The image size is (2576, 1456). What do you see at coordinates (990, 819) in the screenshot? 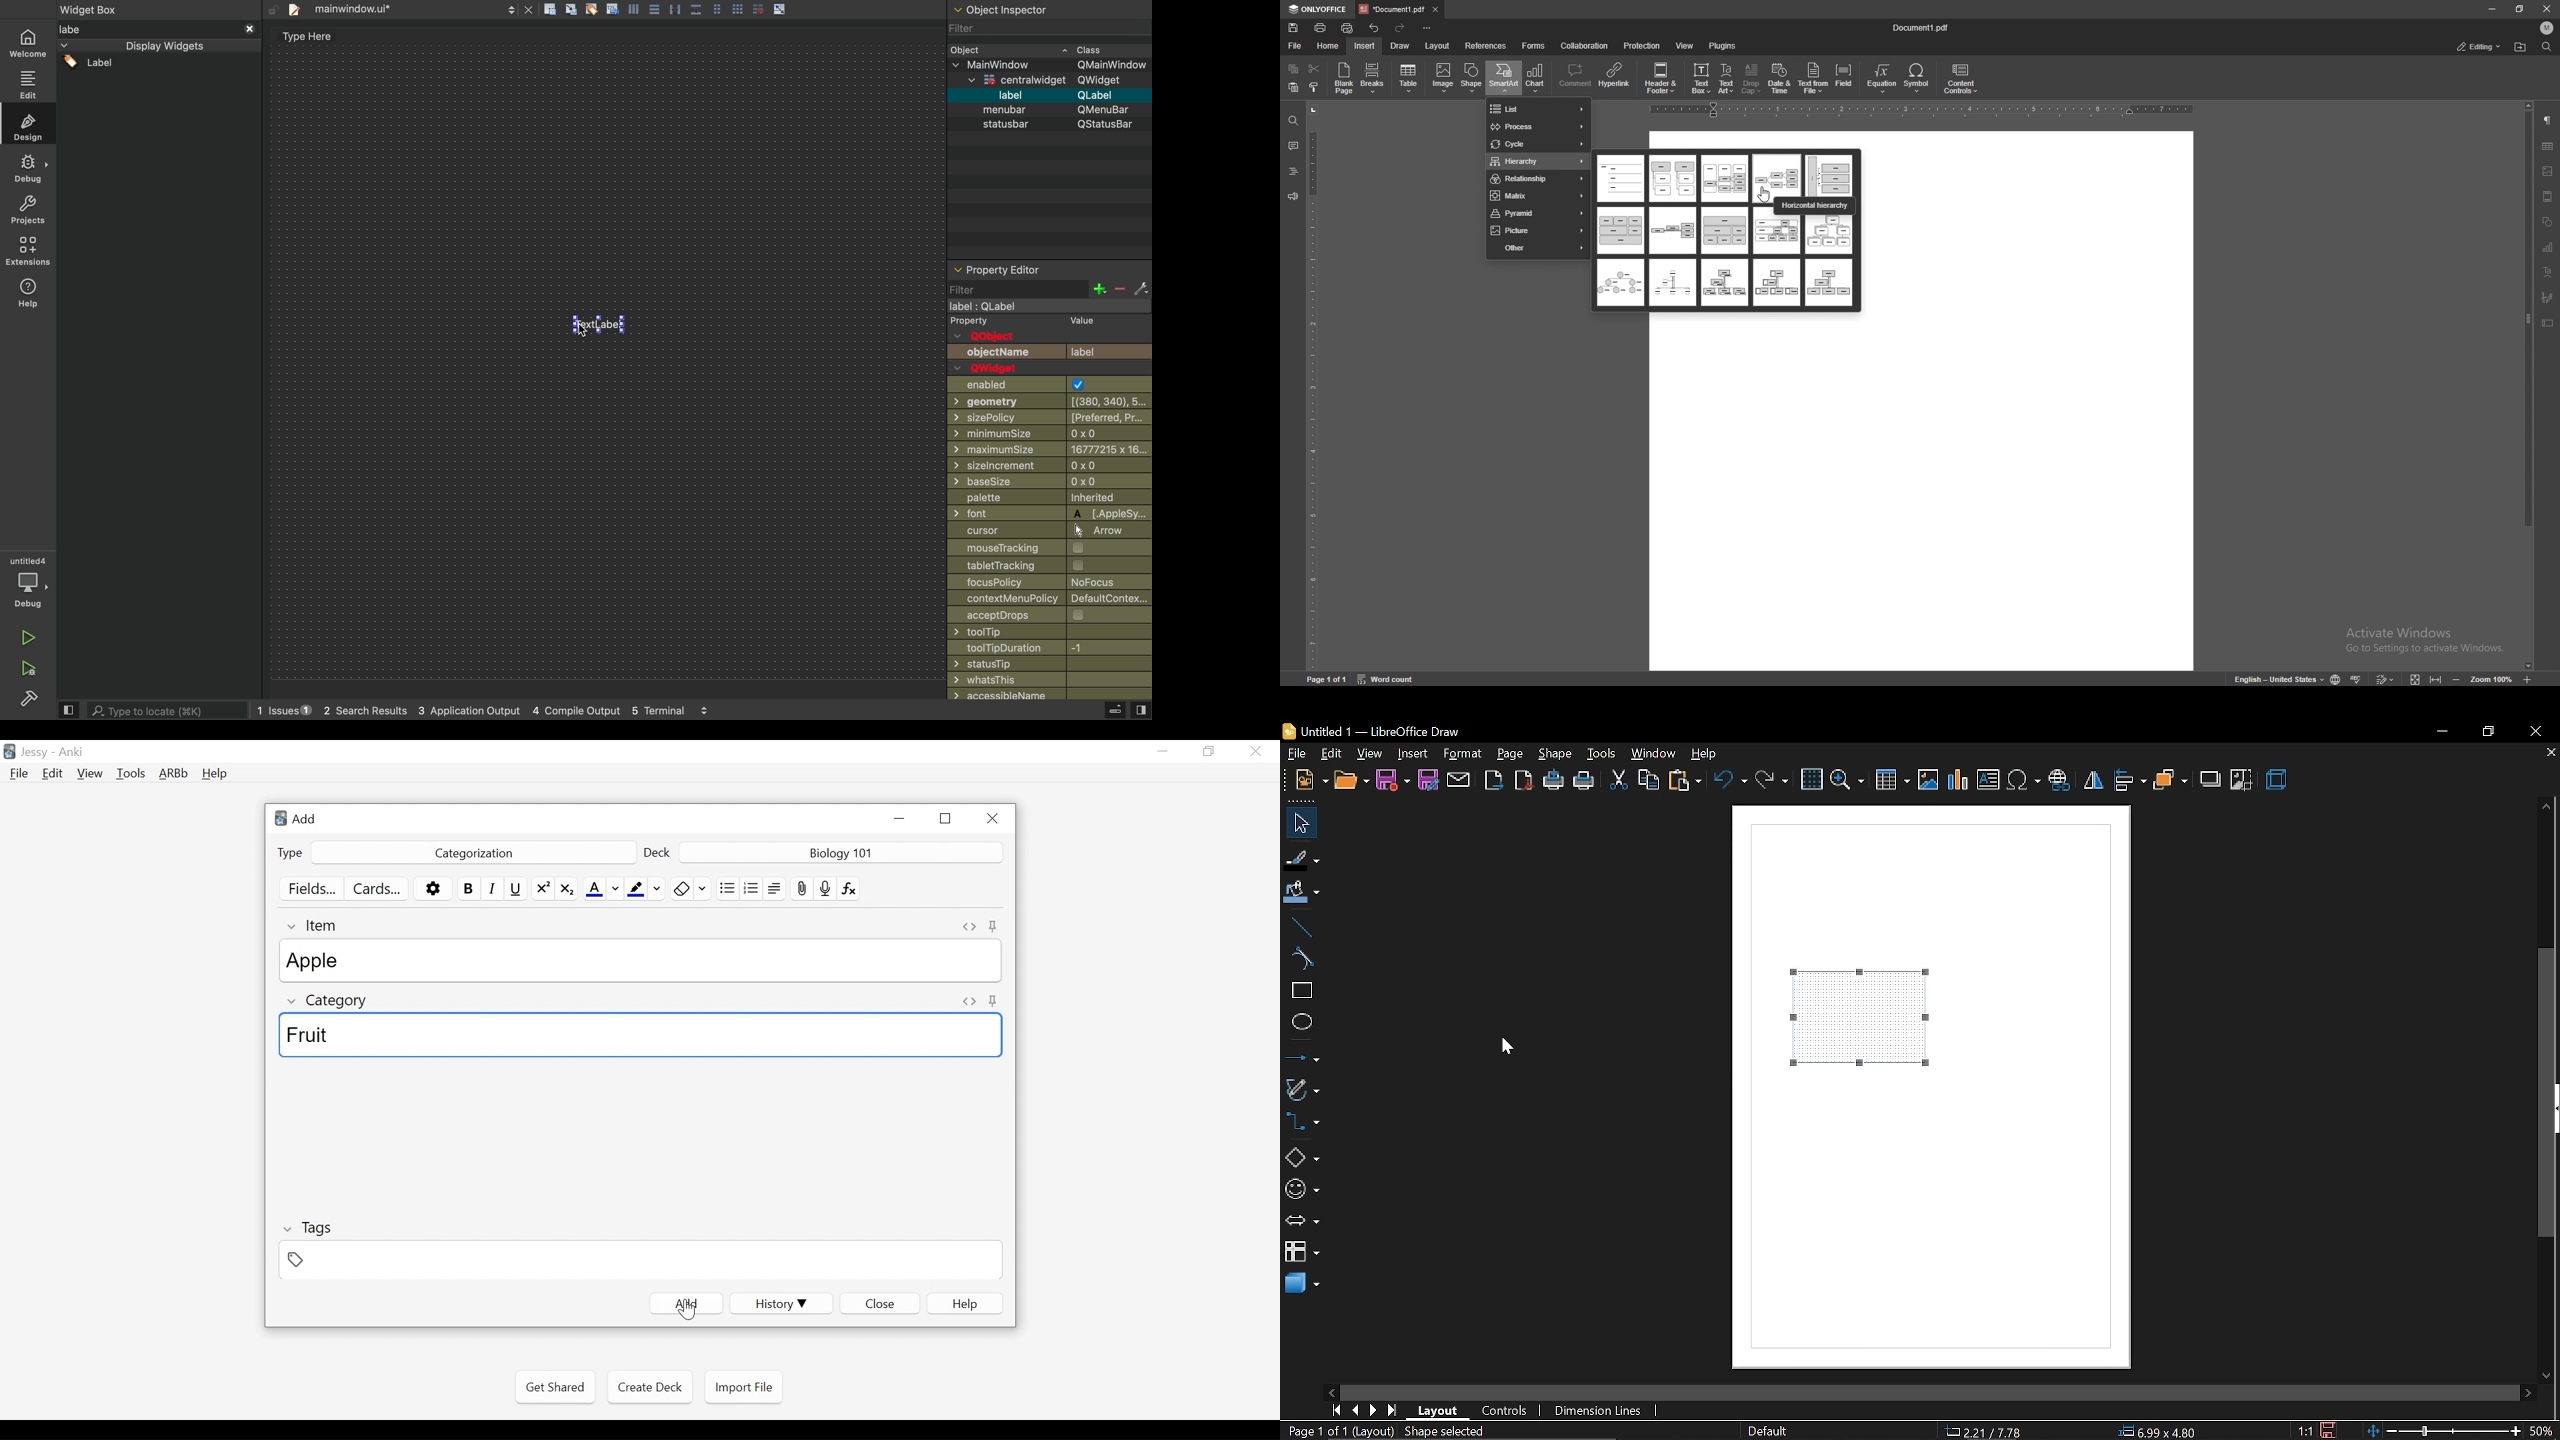
I see `Close` at bounding box center [990, 819].